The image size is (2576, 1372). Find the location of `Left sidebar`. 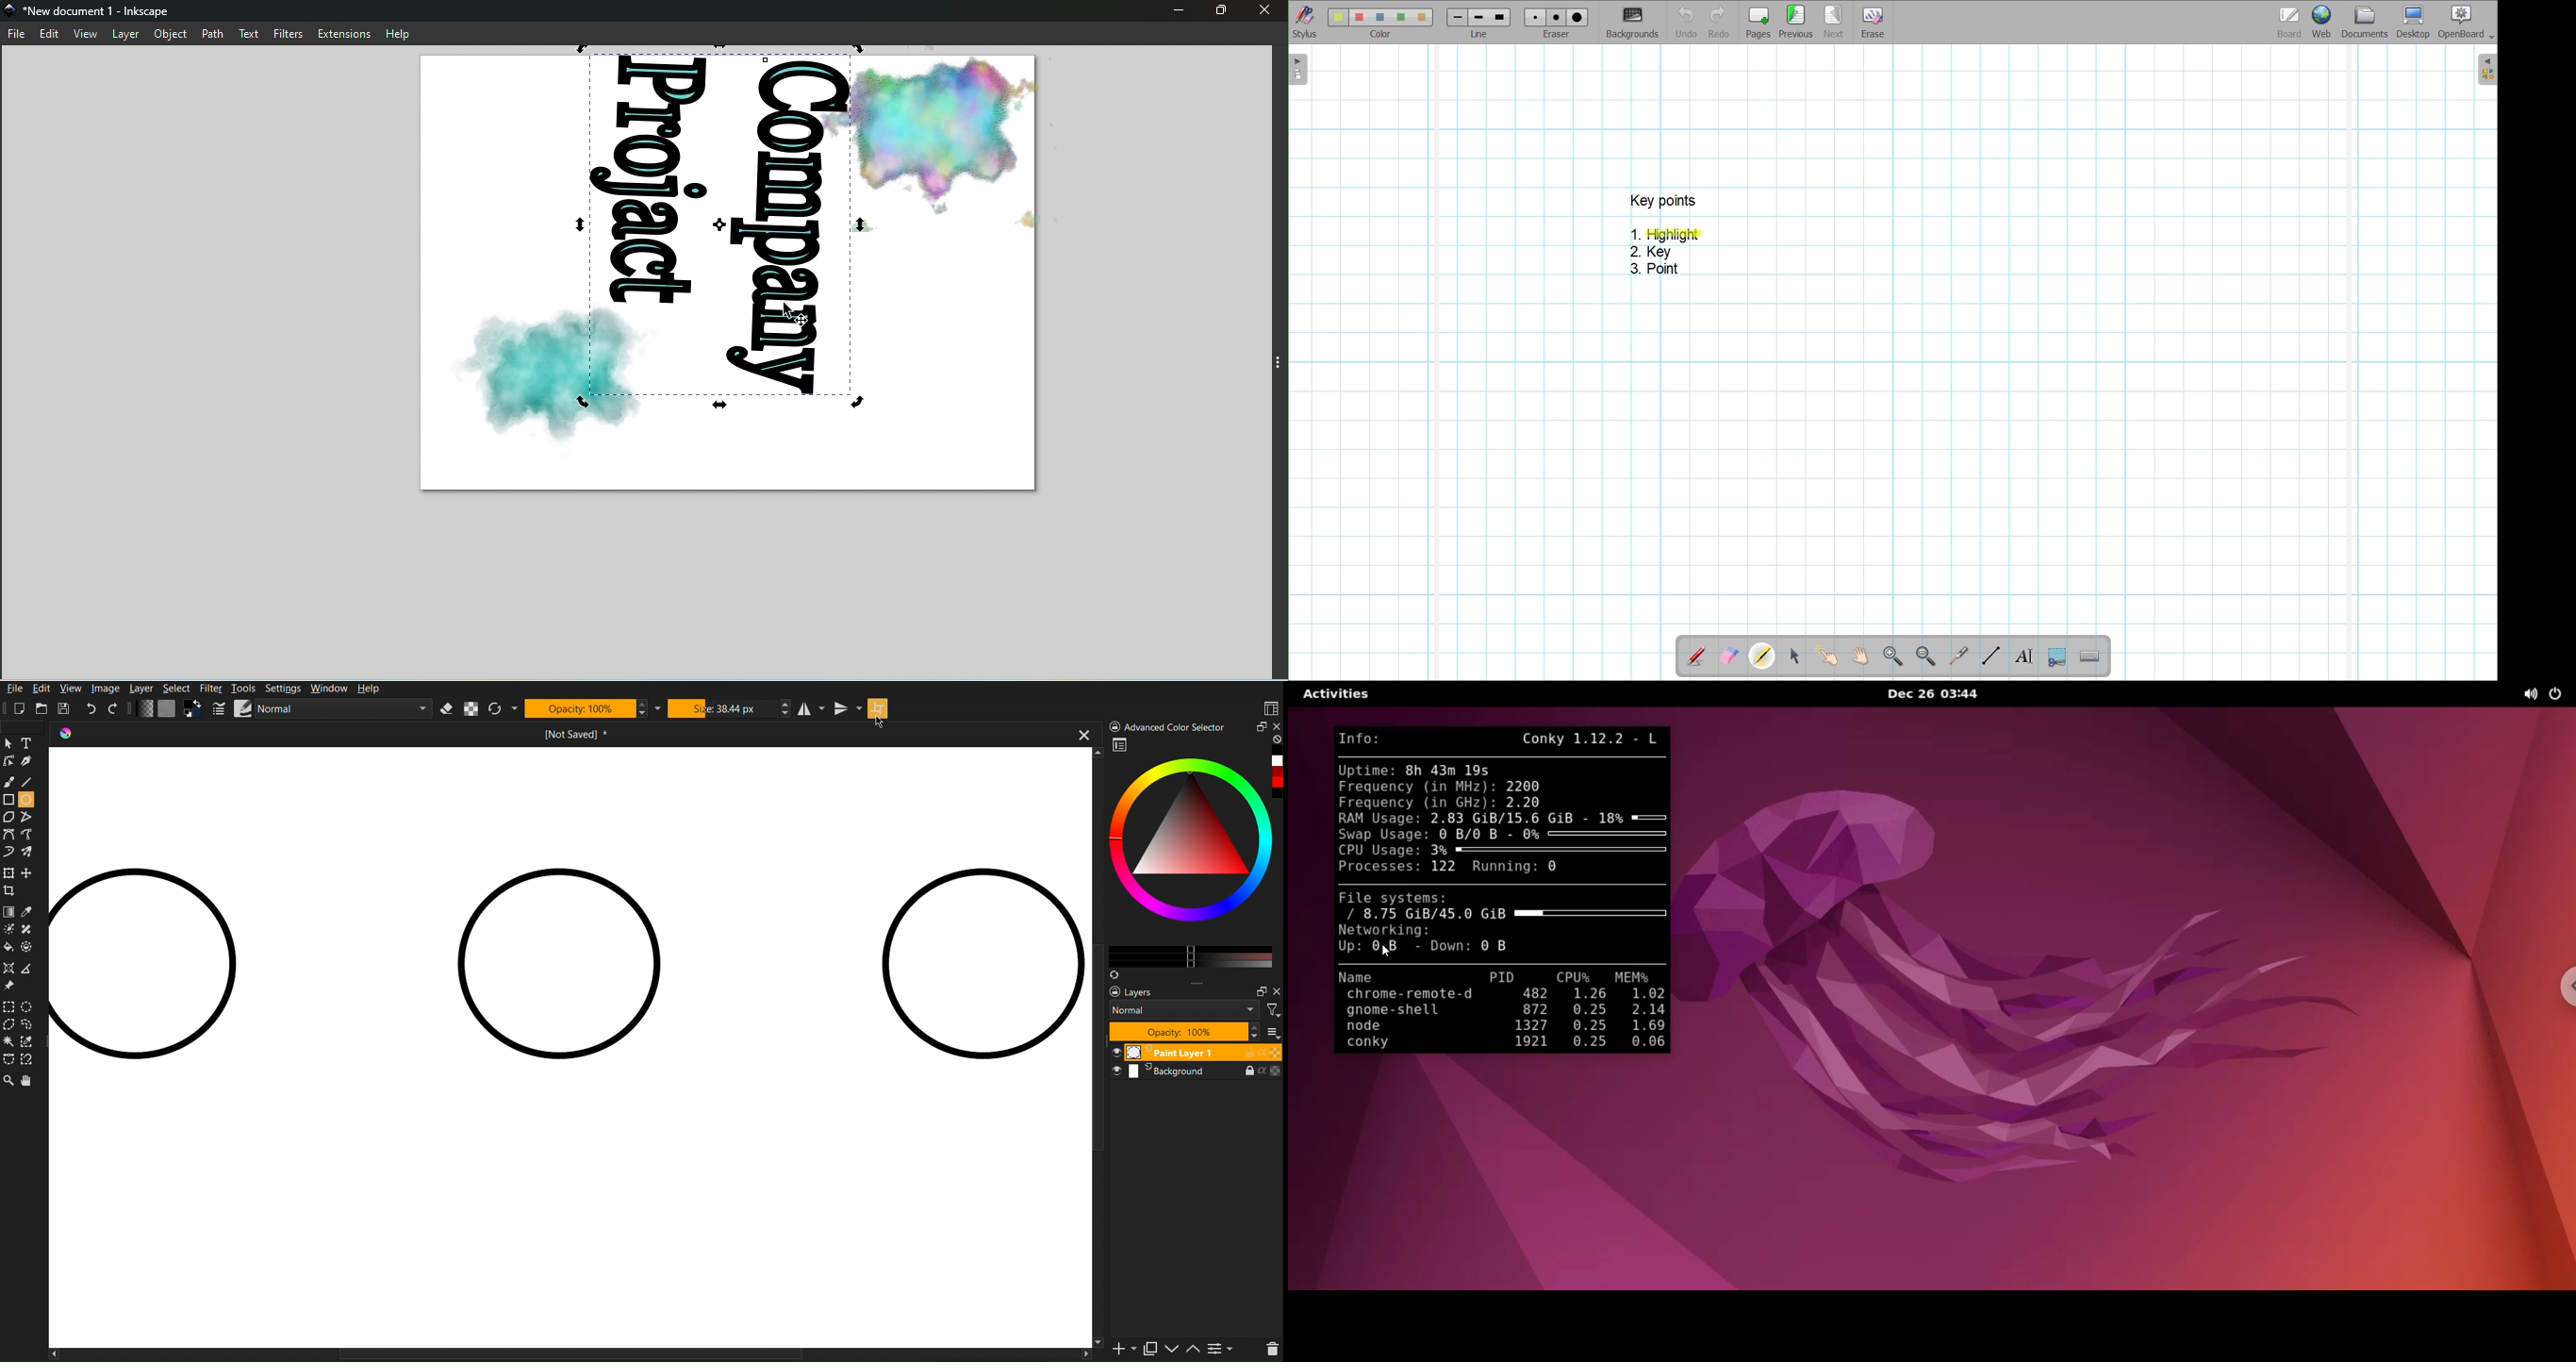

Left sidebar is located at coordinates (1298, 69).